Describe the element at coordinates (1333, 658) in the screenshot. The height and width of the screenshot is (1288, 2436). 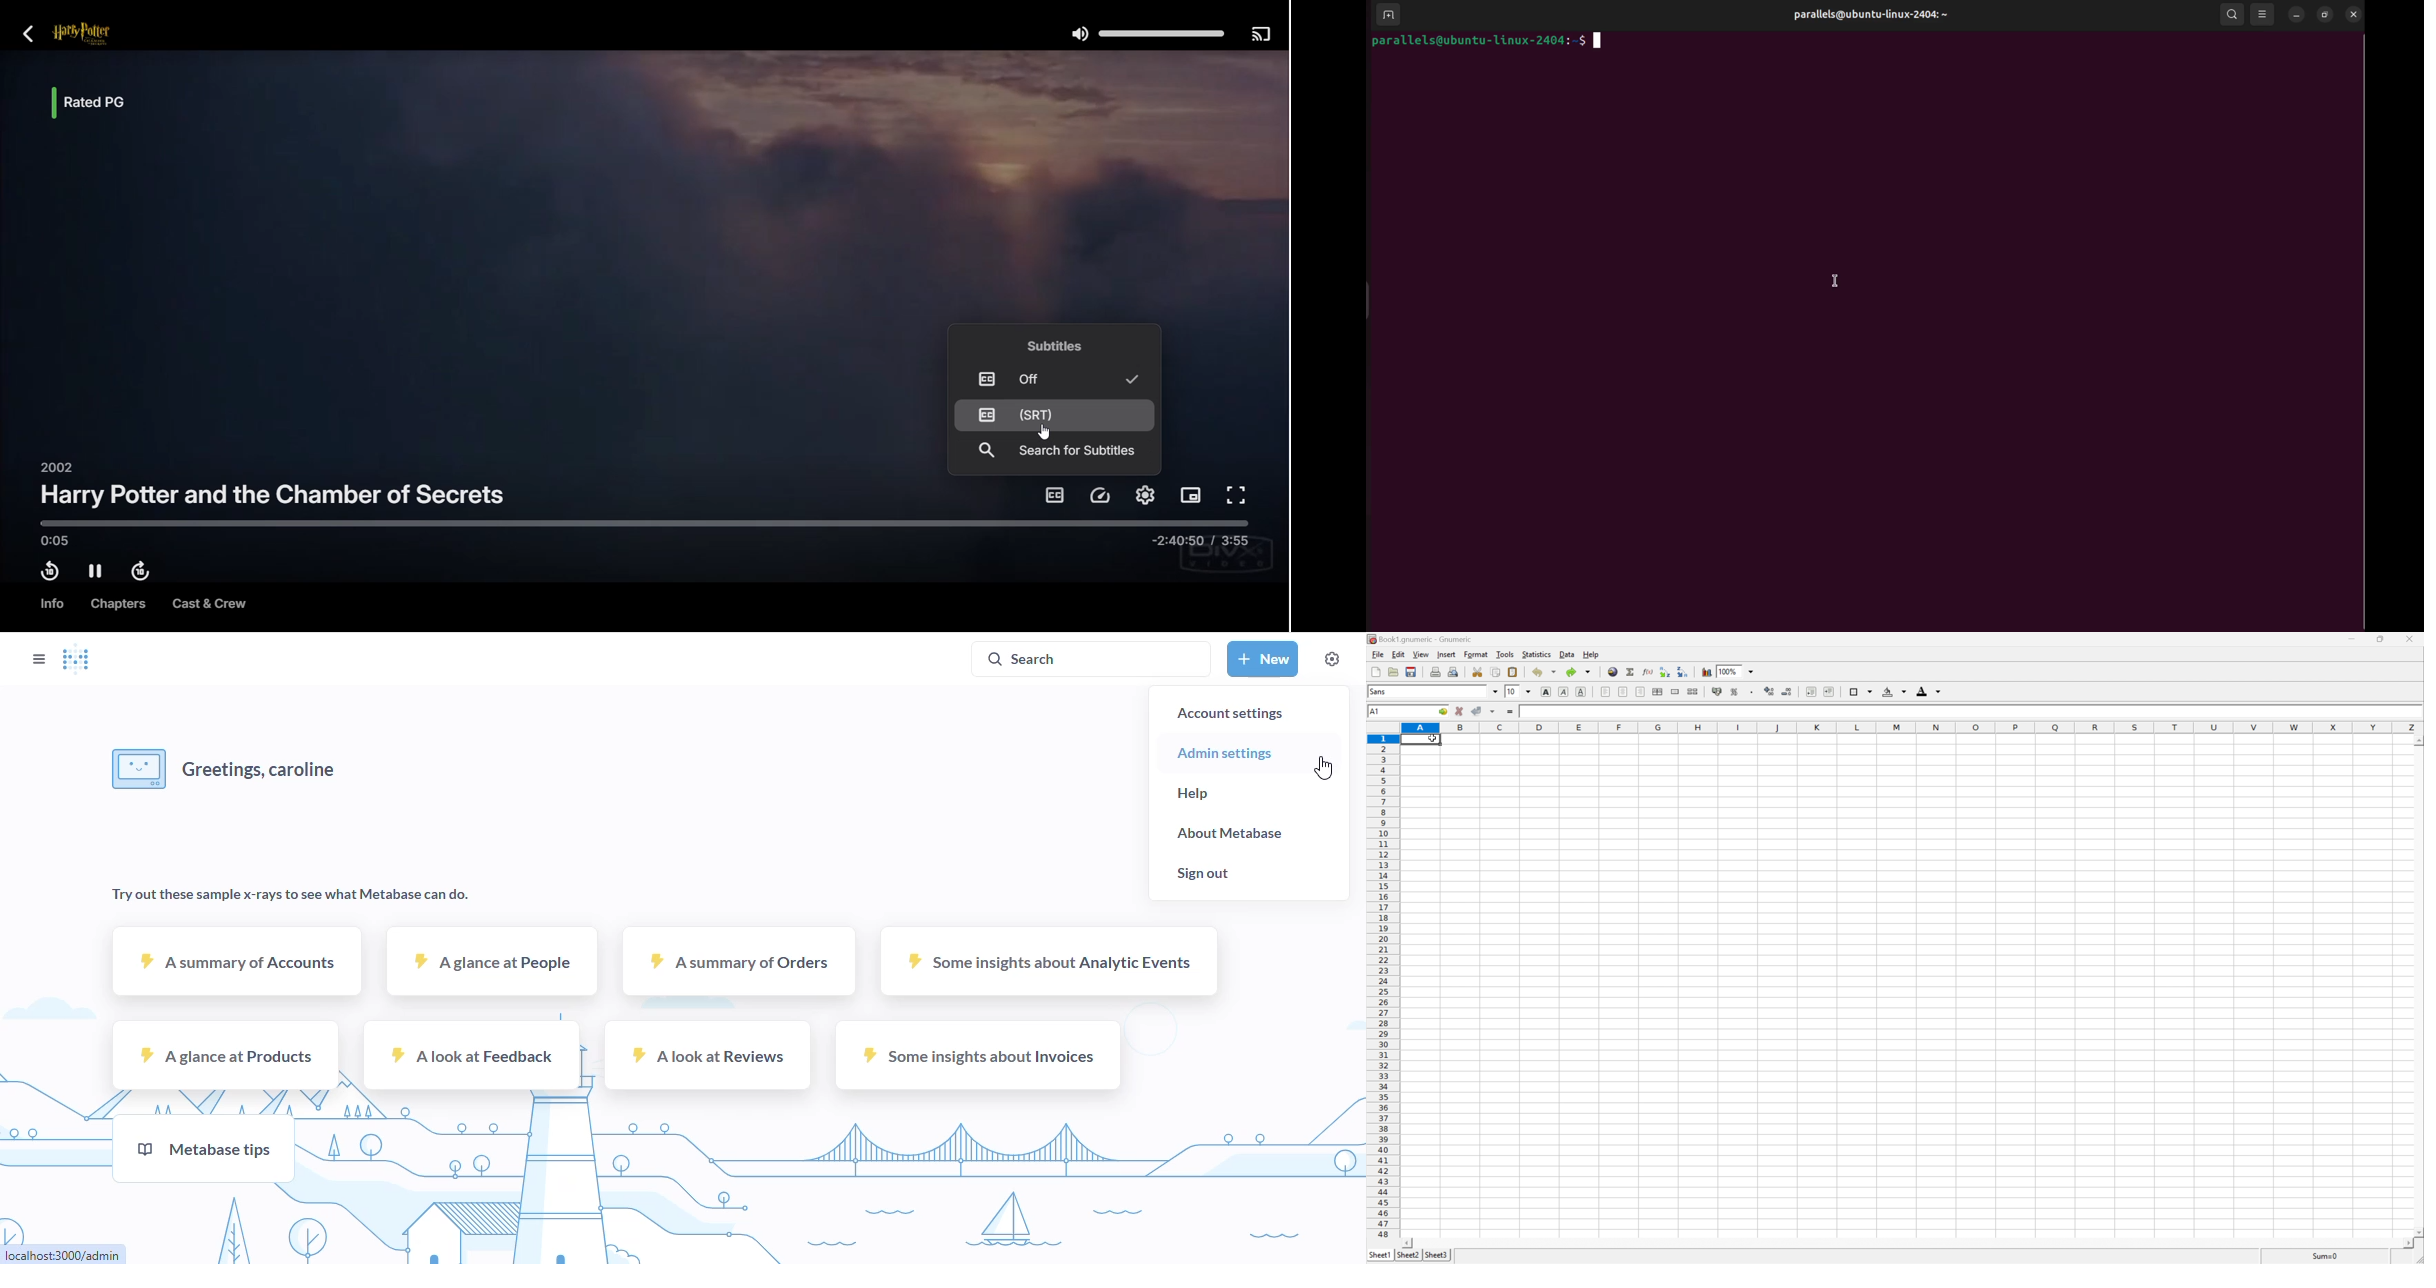
I see `settings` at that location.